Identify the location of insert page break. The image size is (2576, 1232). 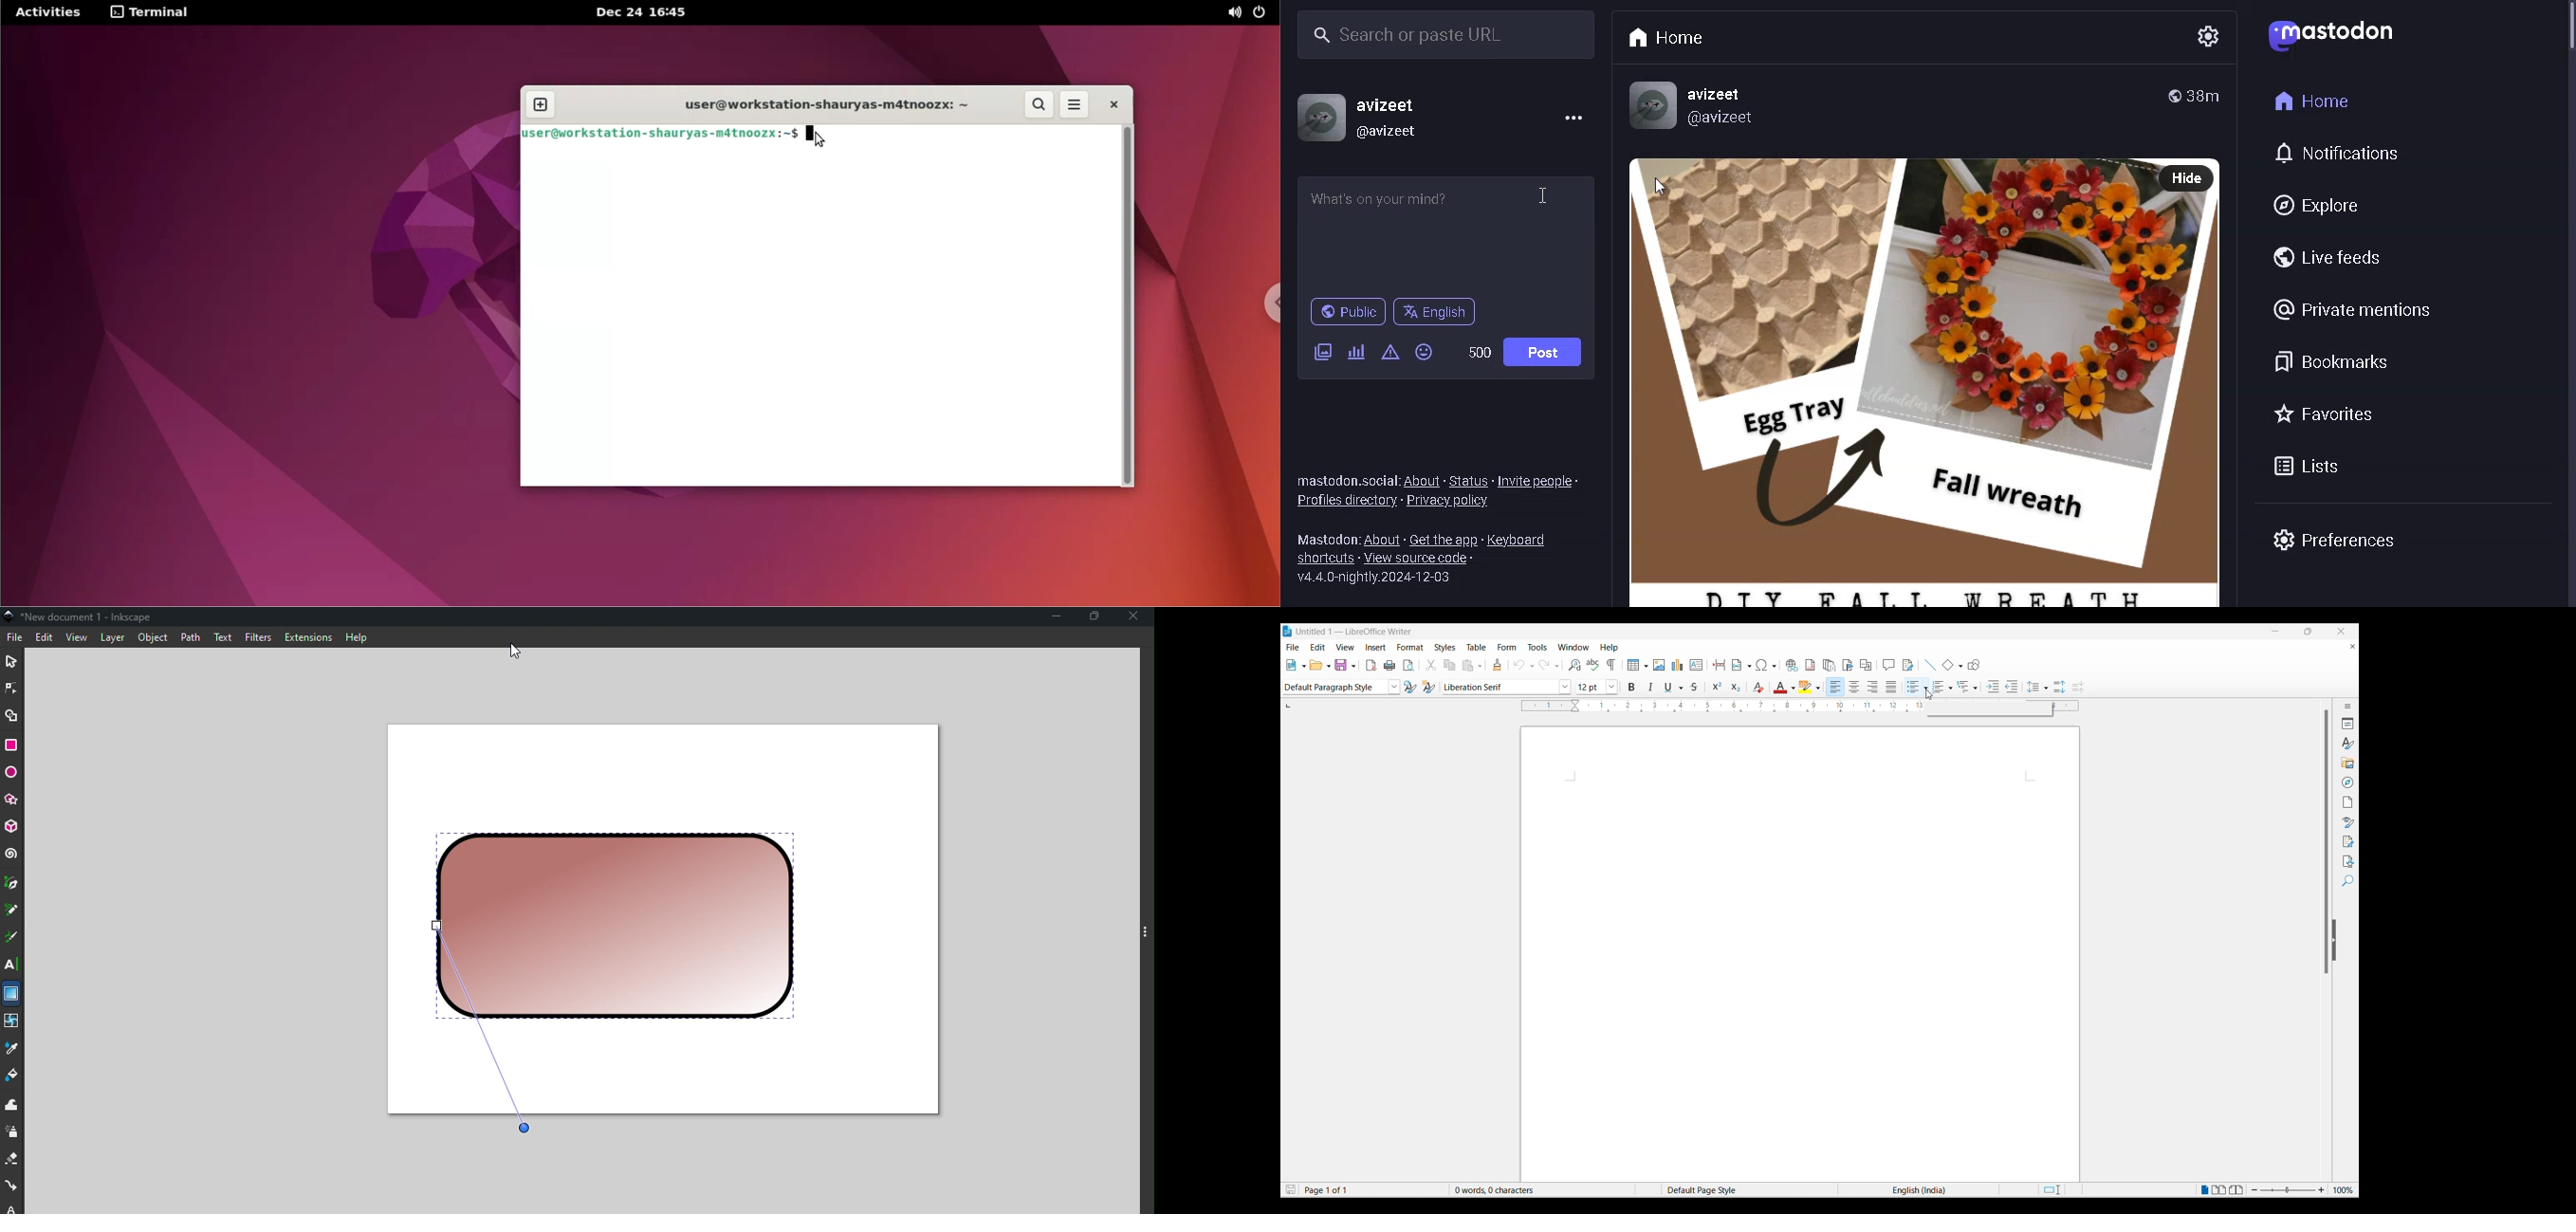
(1718, 665).